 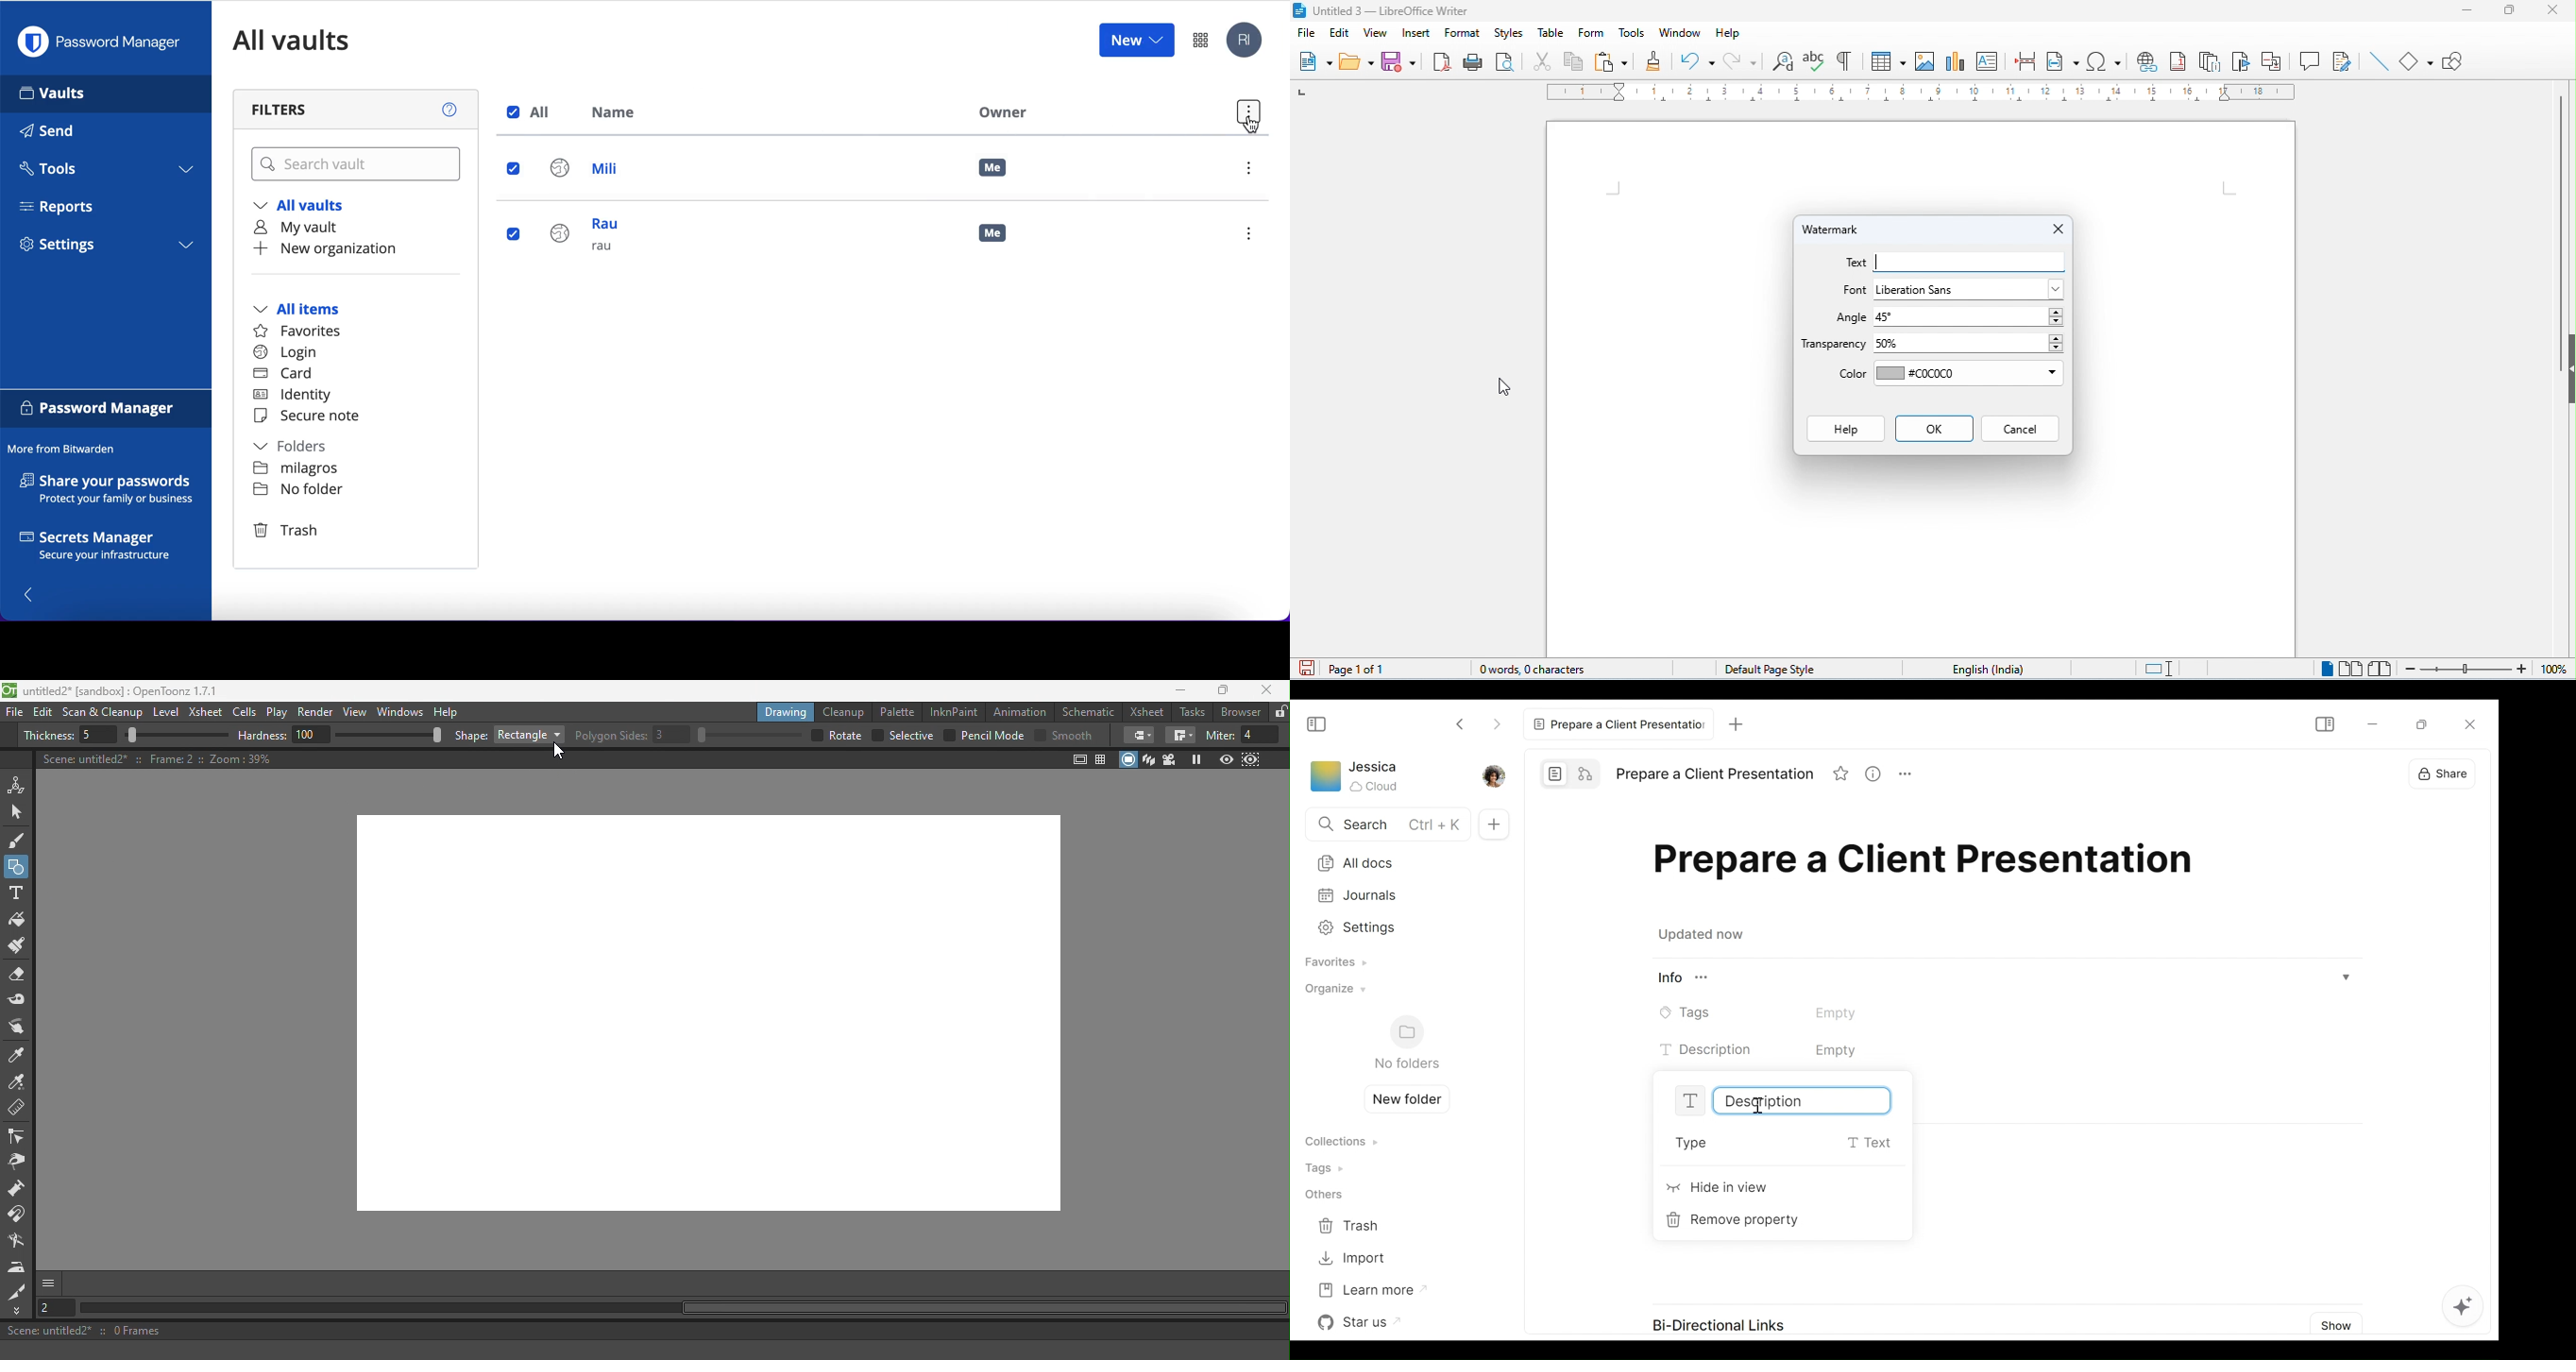 I want to click on all vaults, so click(x=306, y=207).